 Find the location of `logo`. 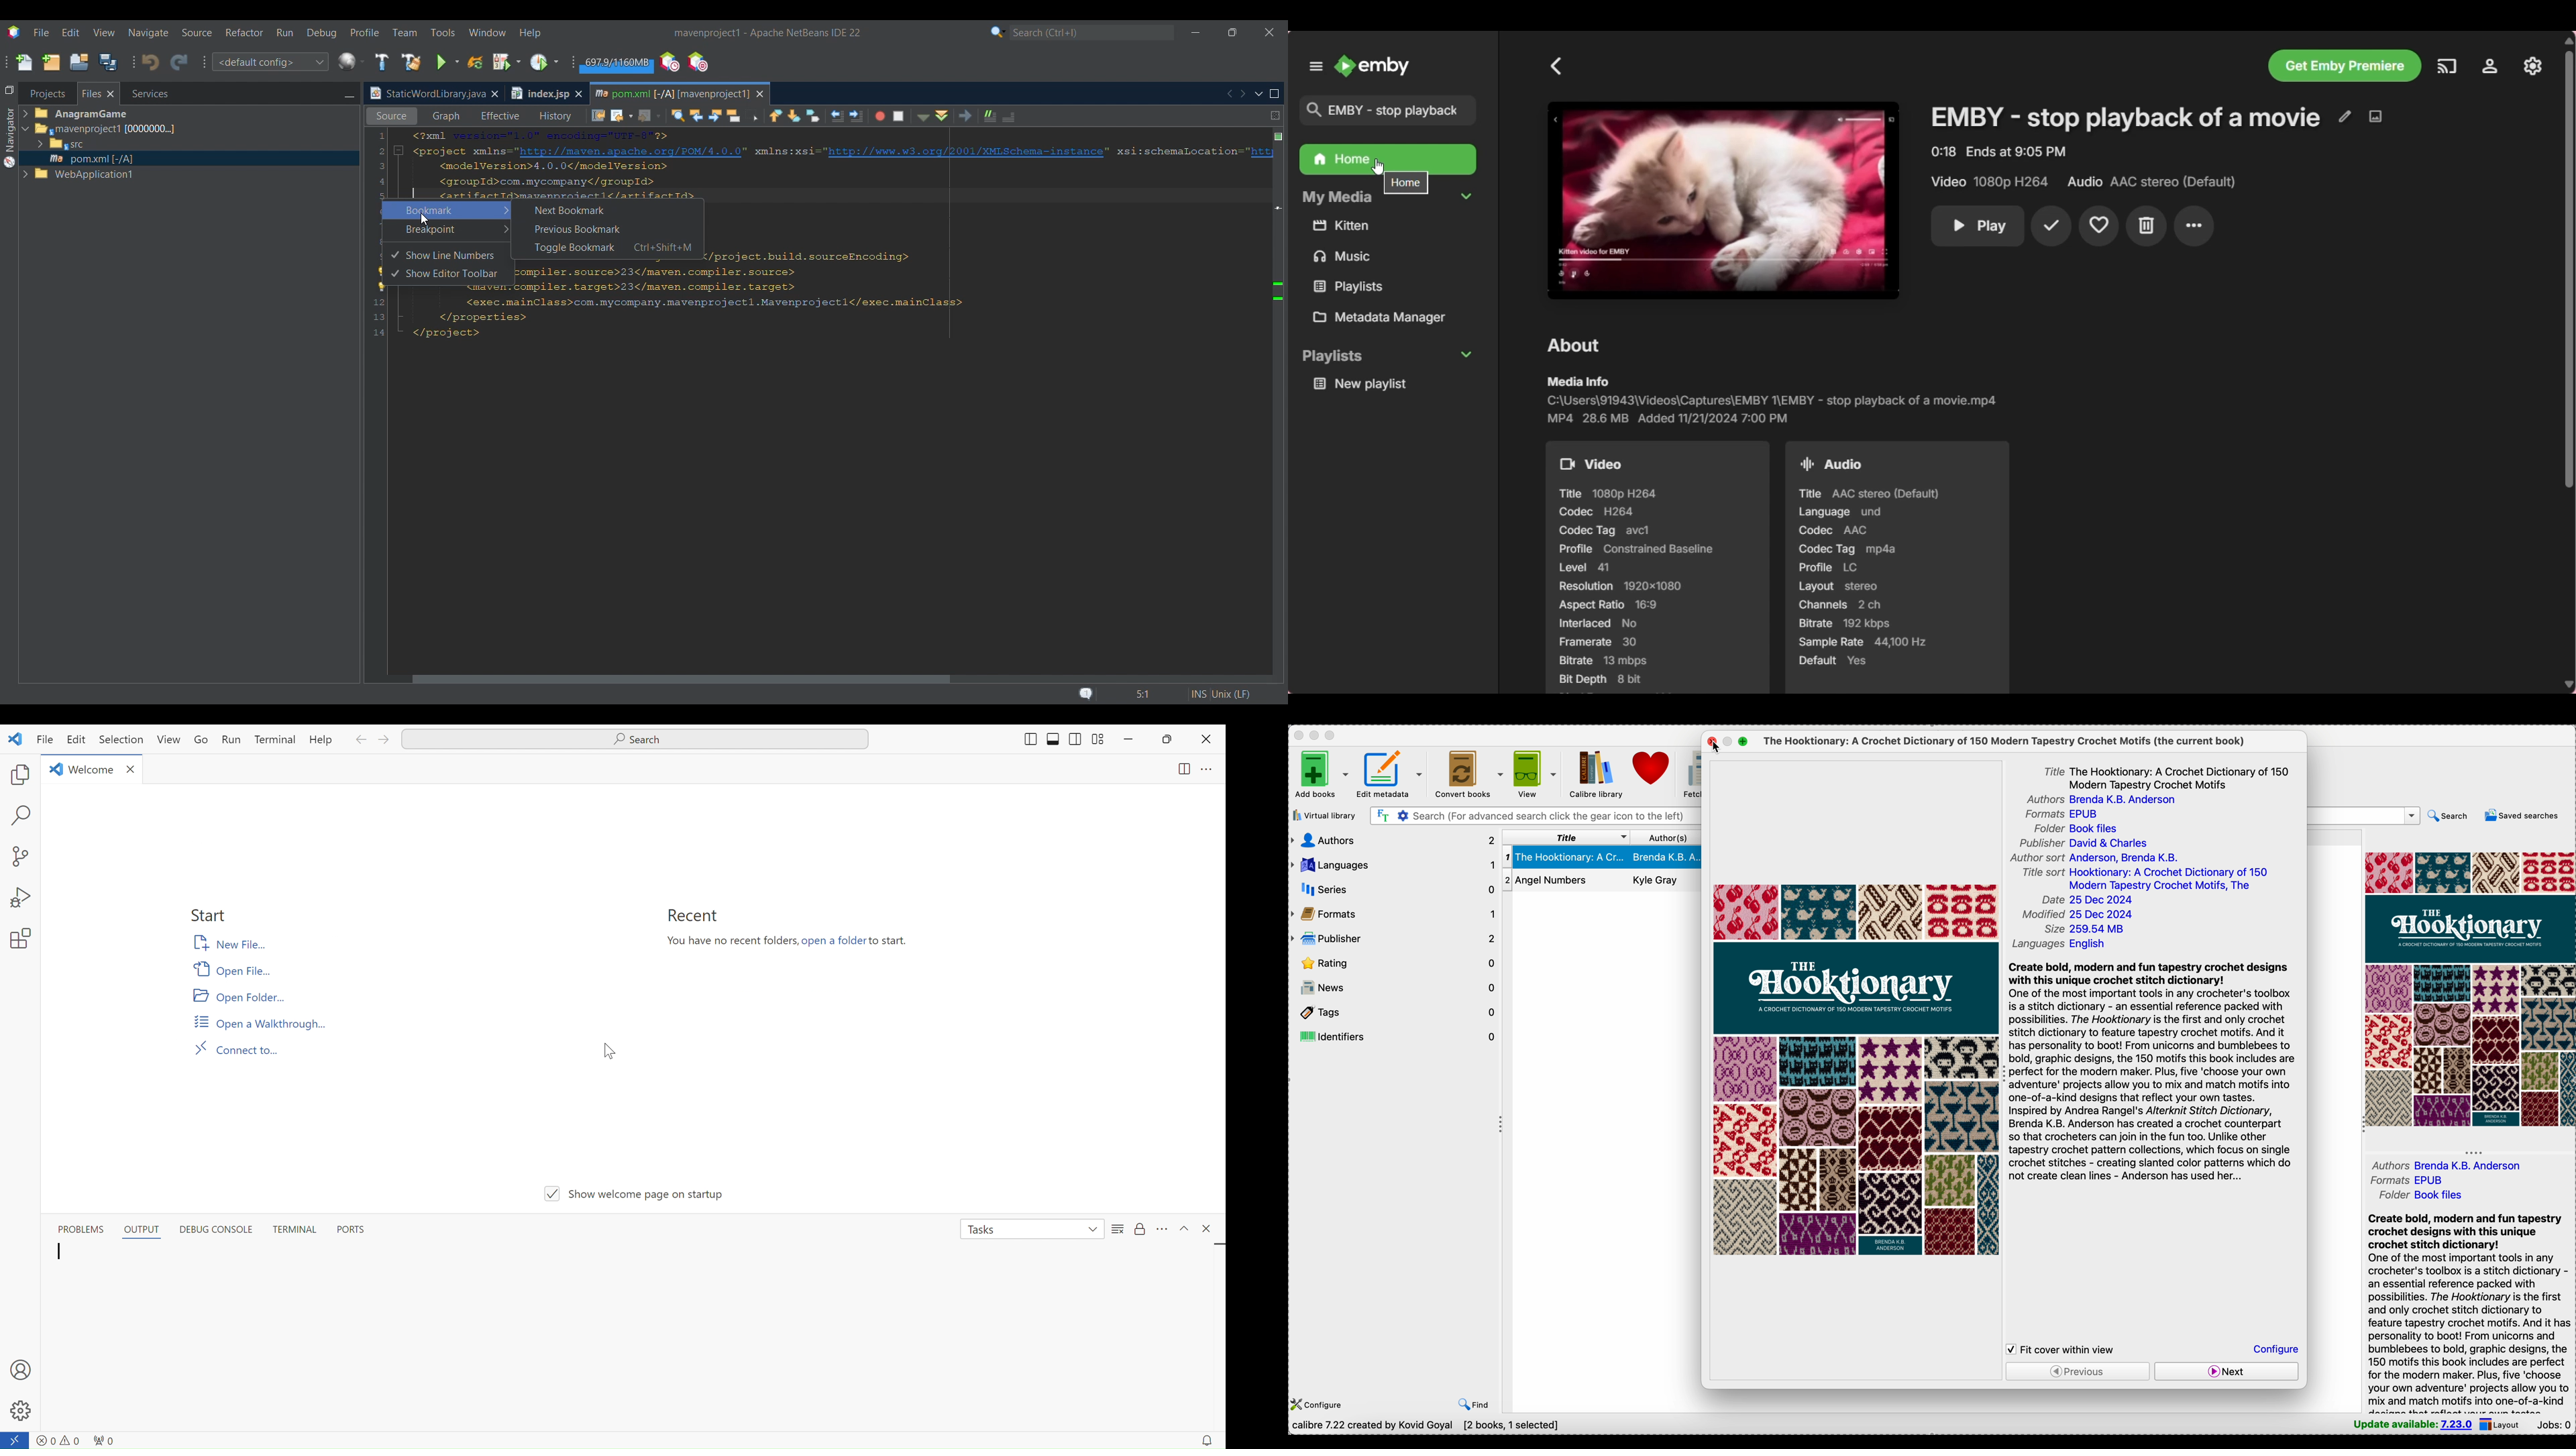

logo is located at coordinates (17, 740).